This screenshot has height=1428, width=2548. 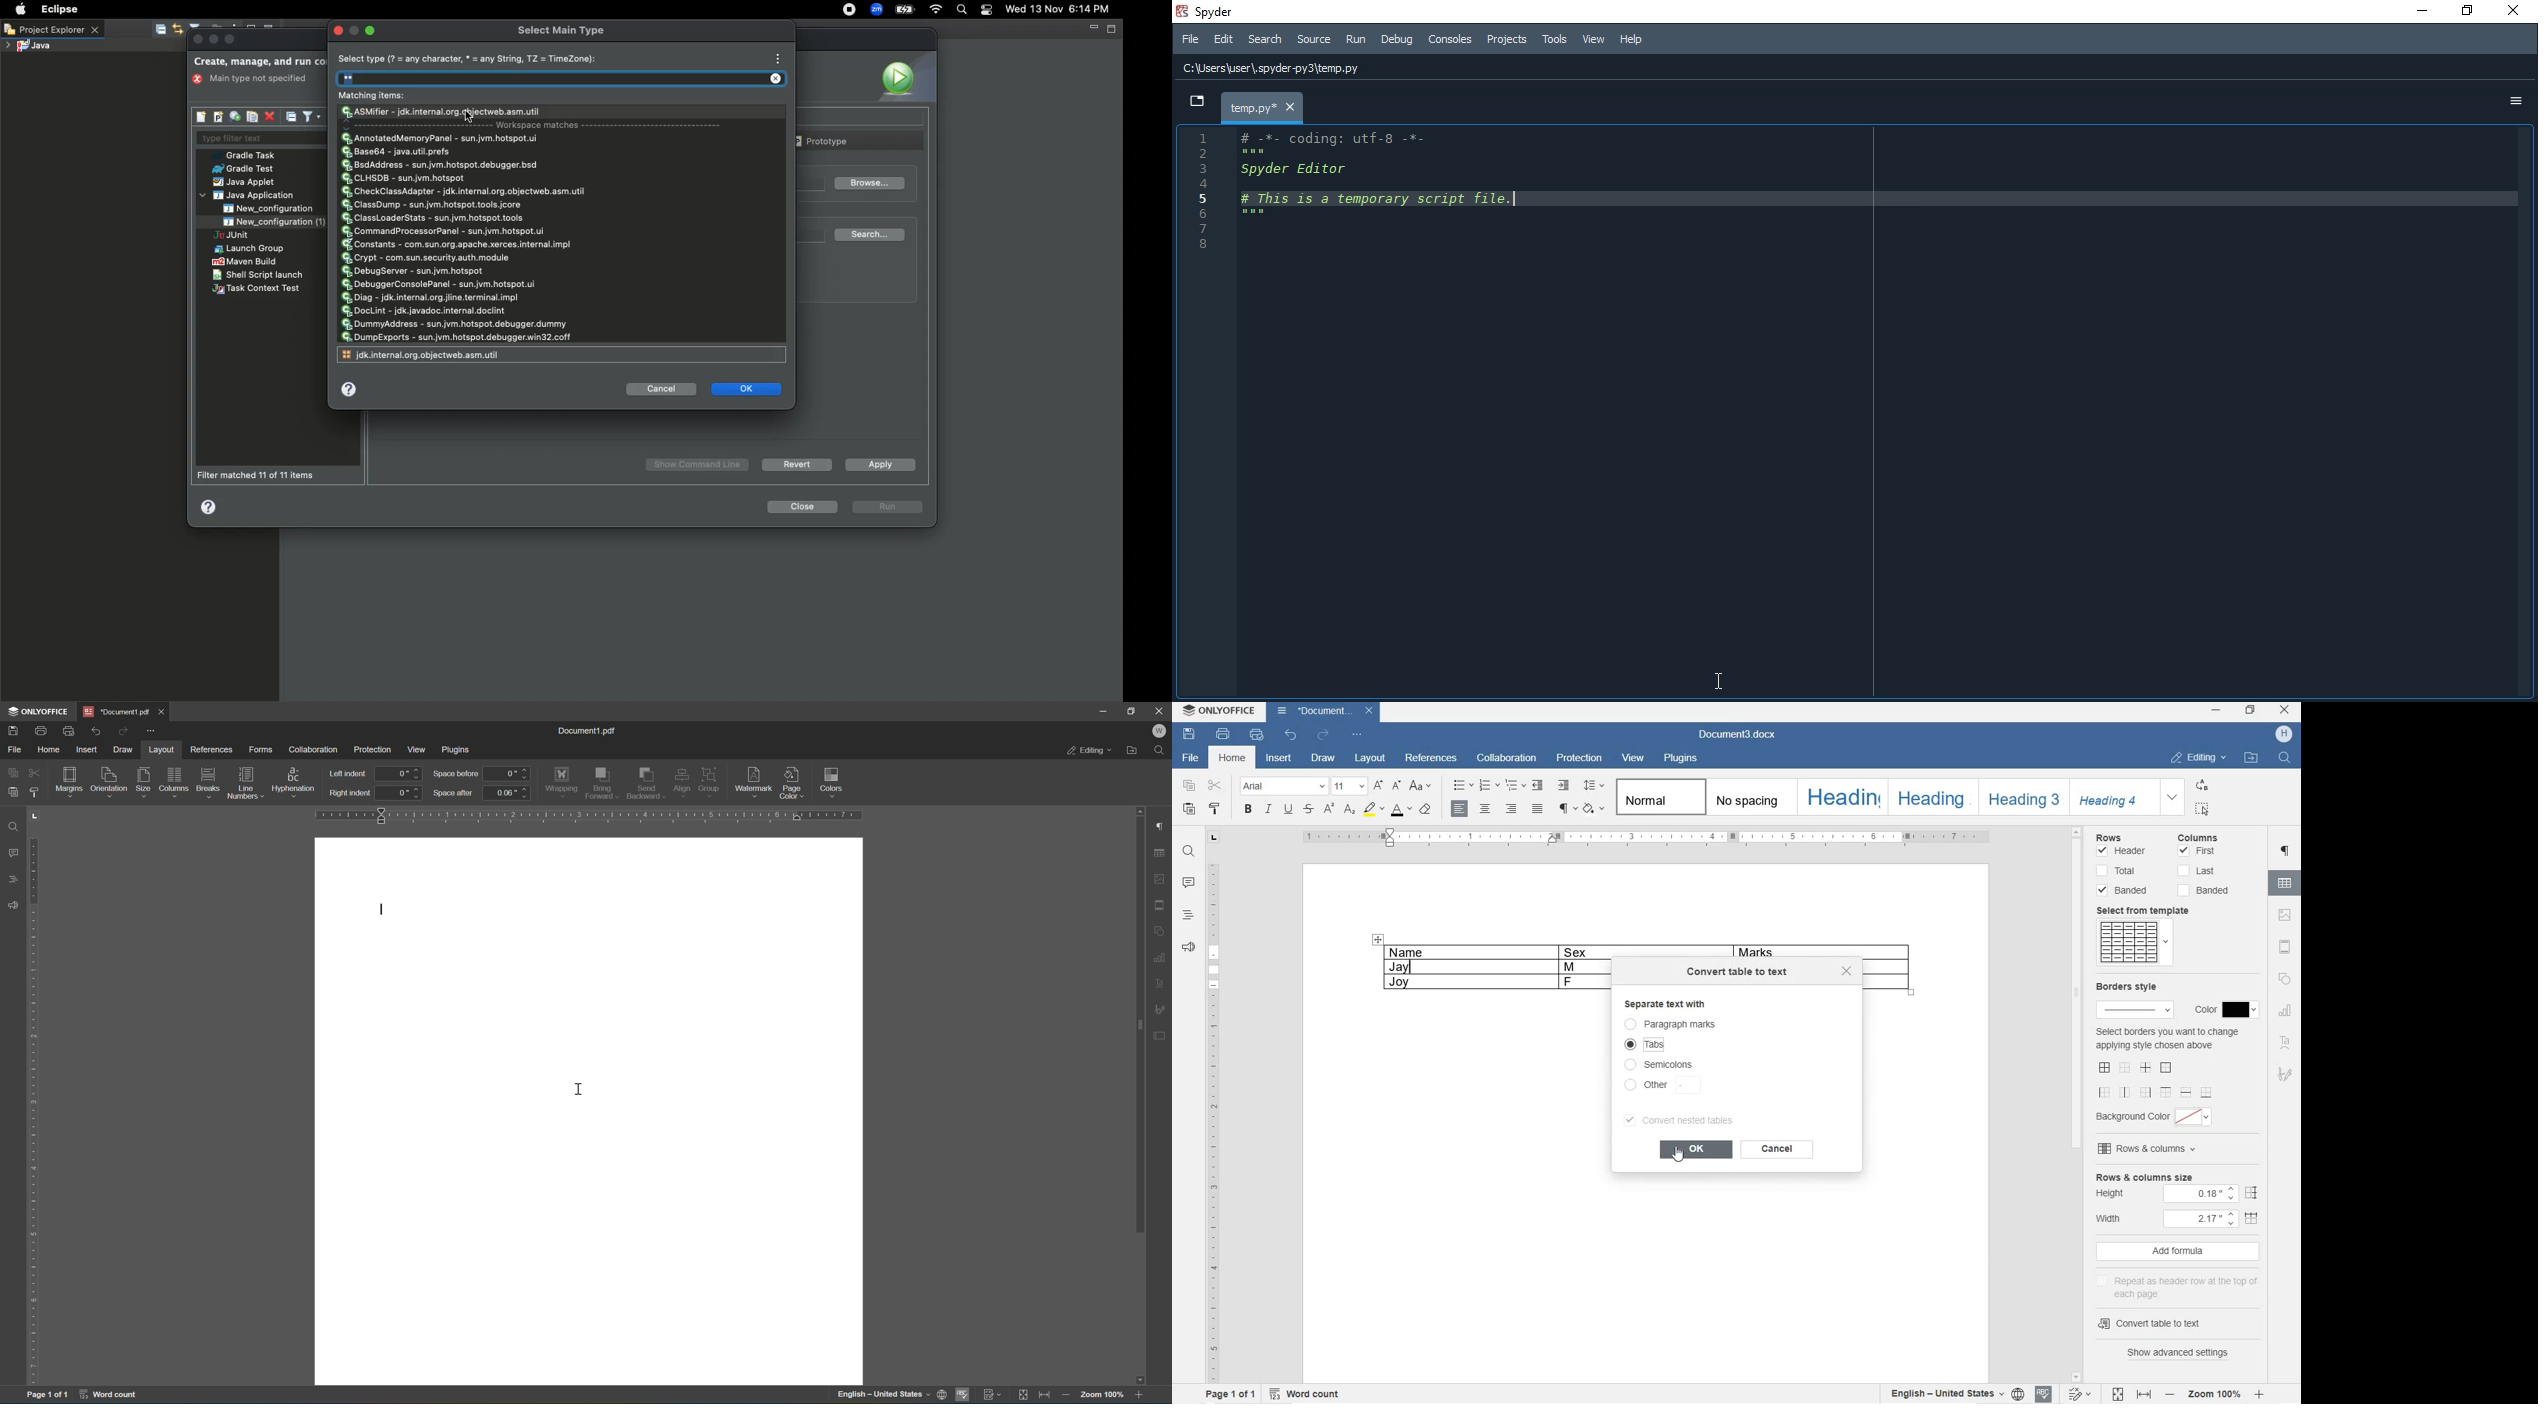 What do you see at coordinates (1426, 810) in the screenshot?
I see `COPY STYLE` at bounding box center [1426, 810].